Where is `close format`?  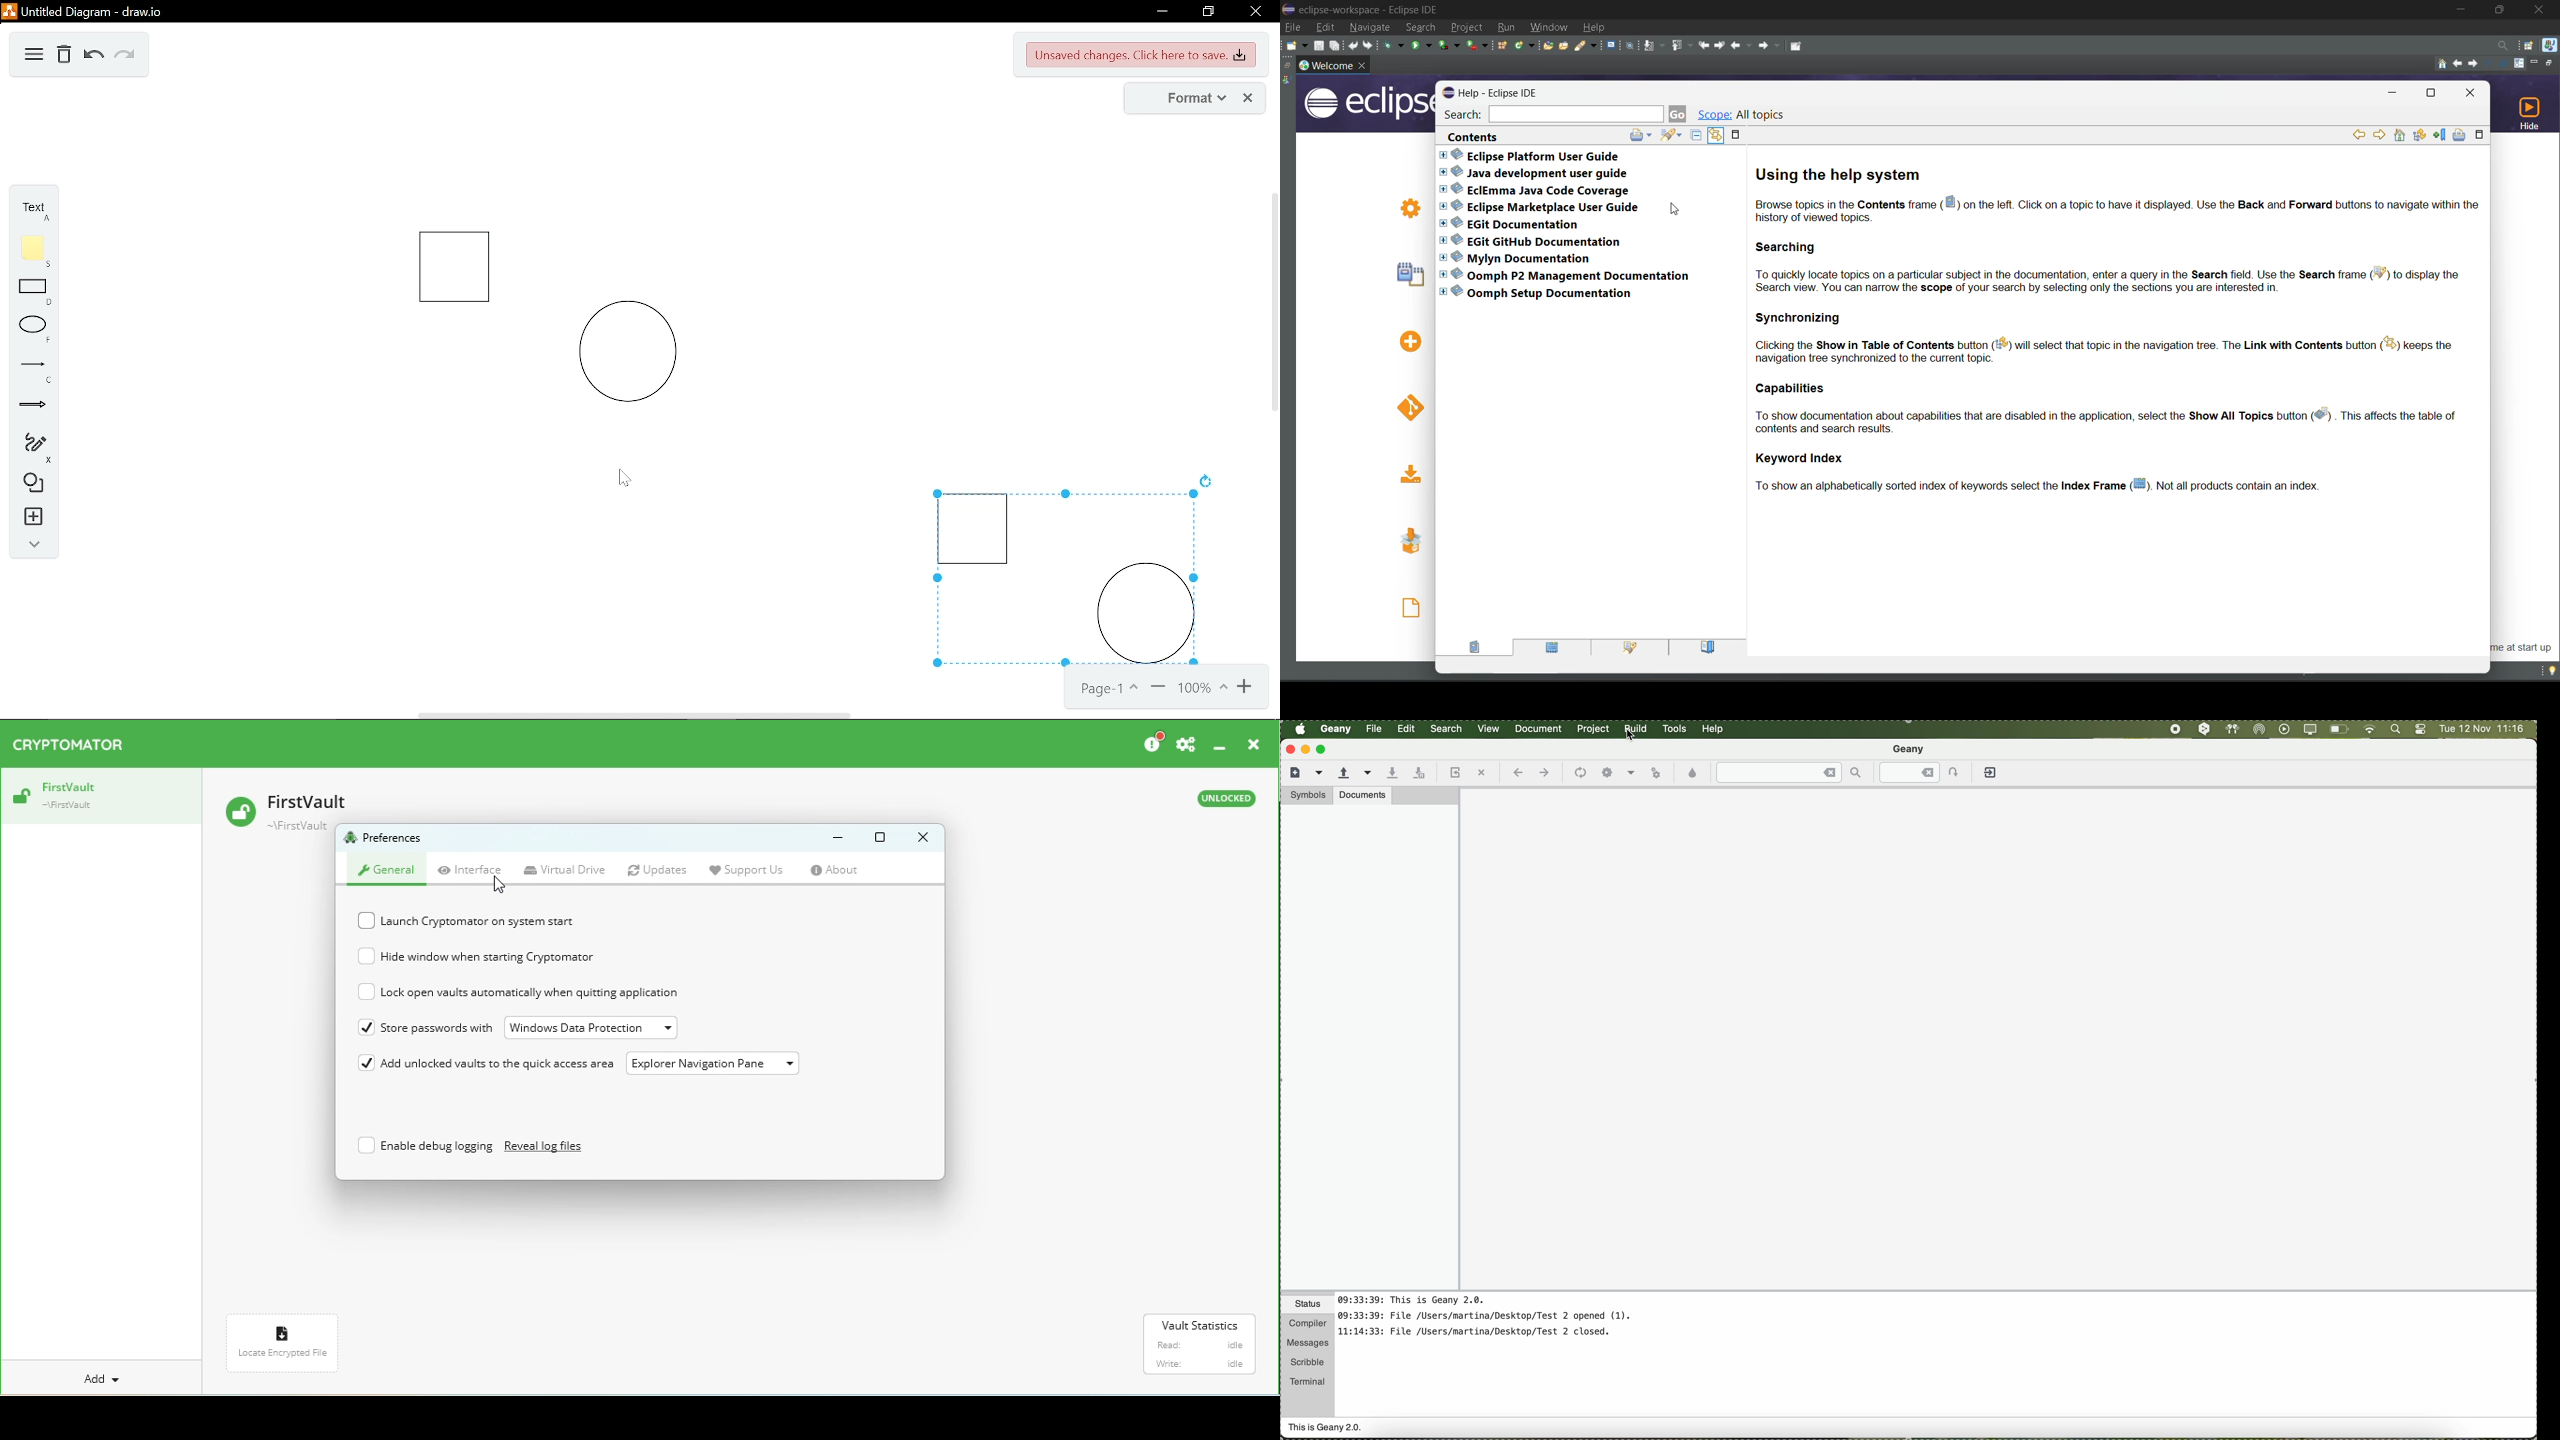 close format is located at coordinates (1249, 98).